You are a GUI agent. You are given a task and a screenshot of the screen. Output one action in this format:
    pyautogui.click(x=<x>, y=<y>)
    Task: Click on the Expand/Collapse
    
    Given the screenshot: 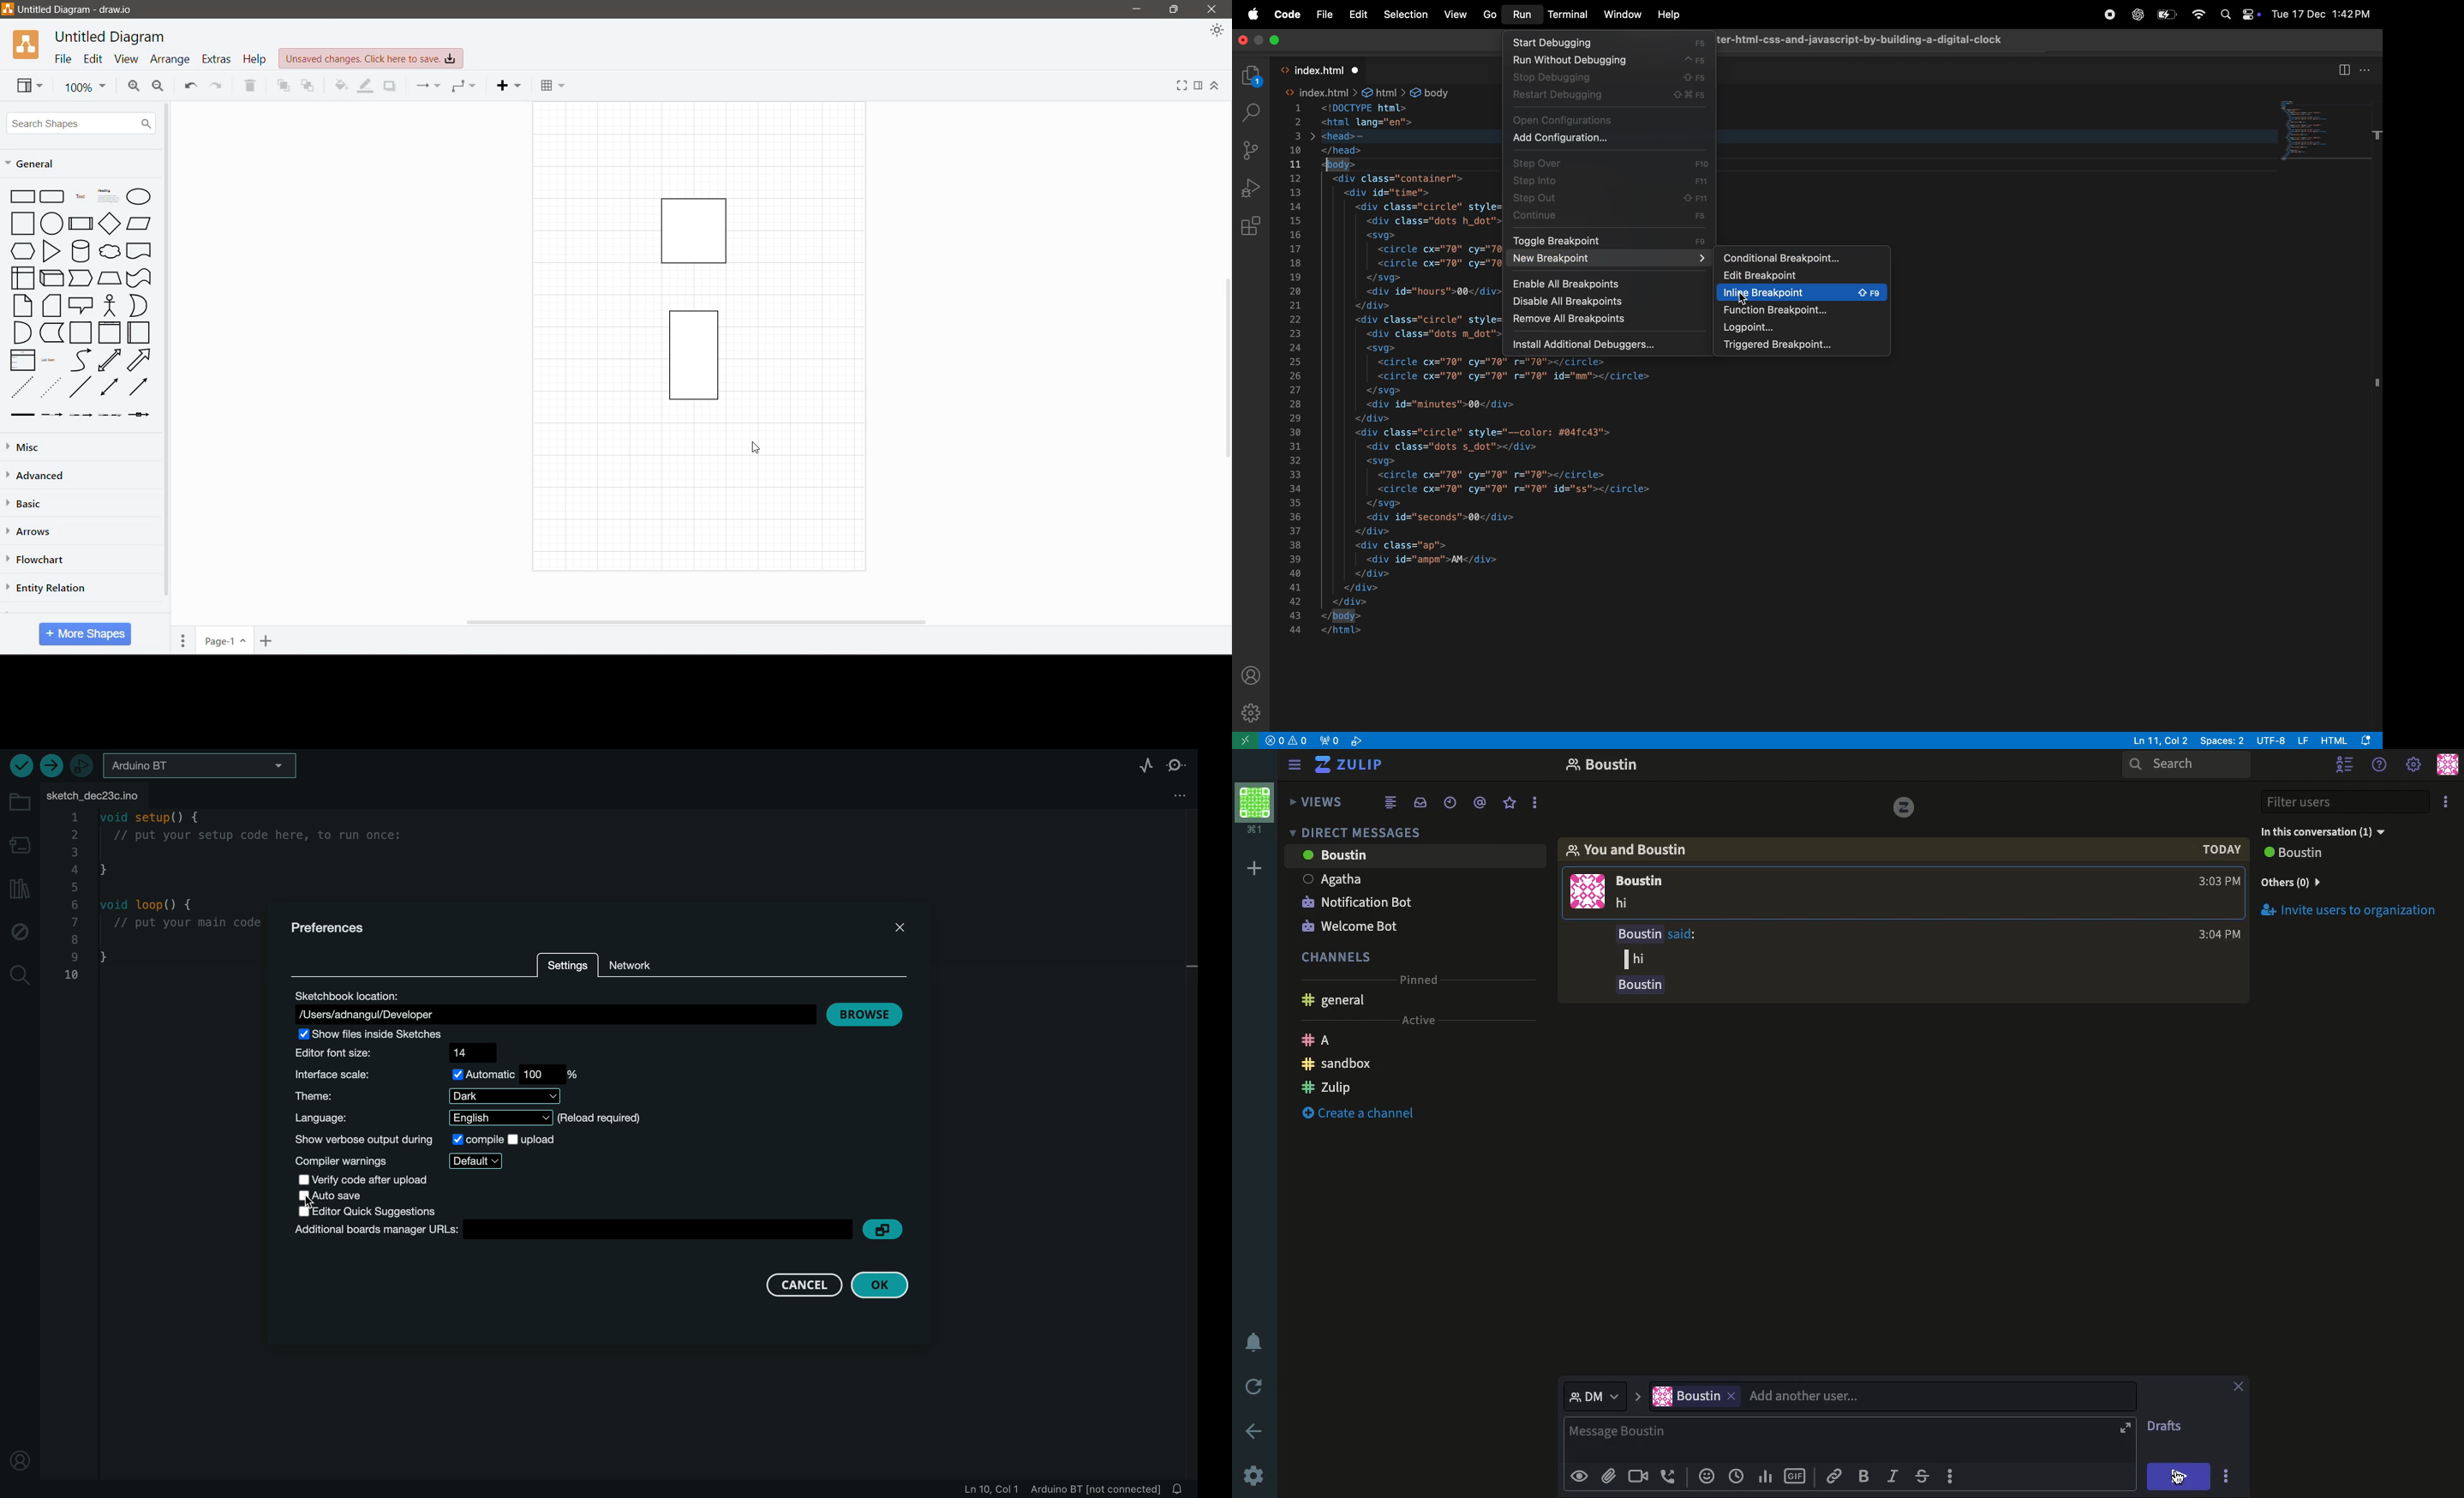 What is the action you would take?
    pyautogui.click(x=1216, y=86)
    